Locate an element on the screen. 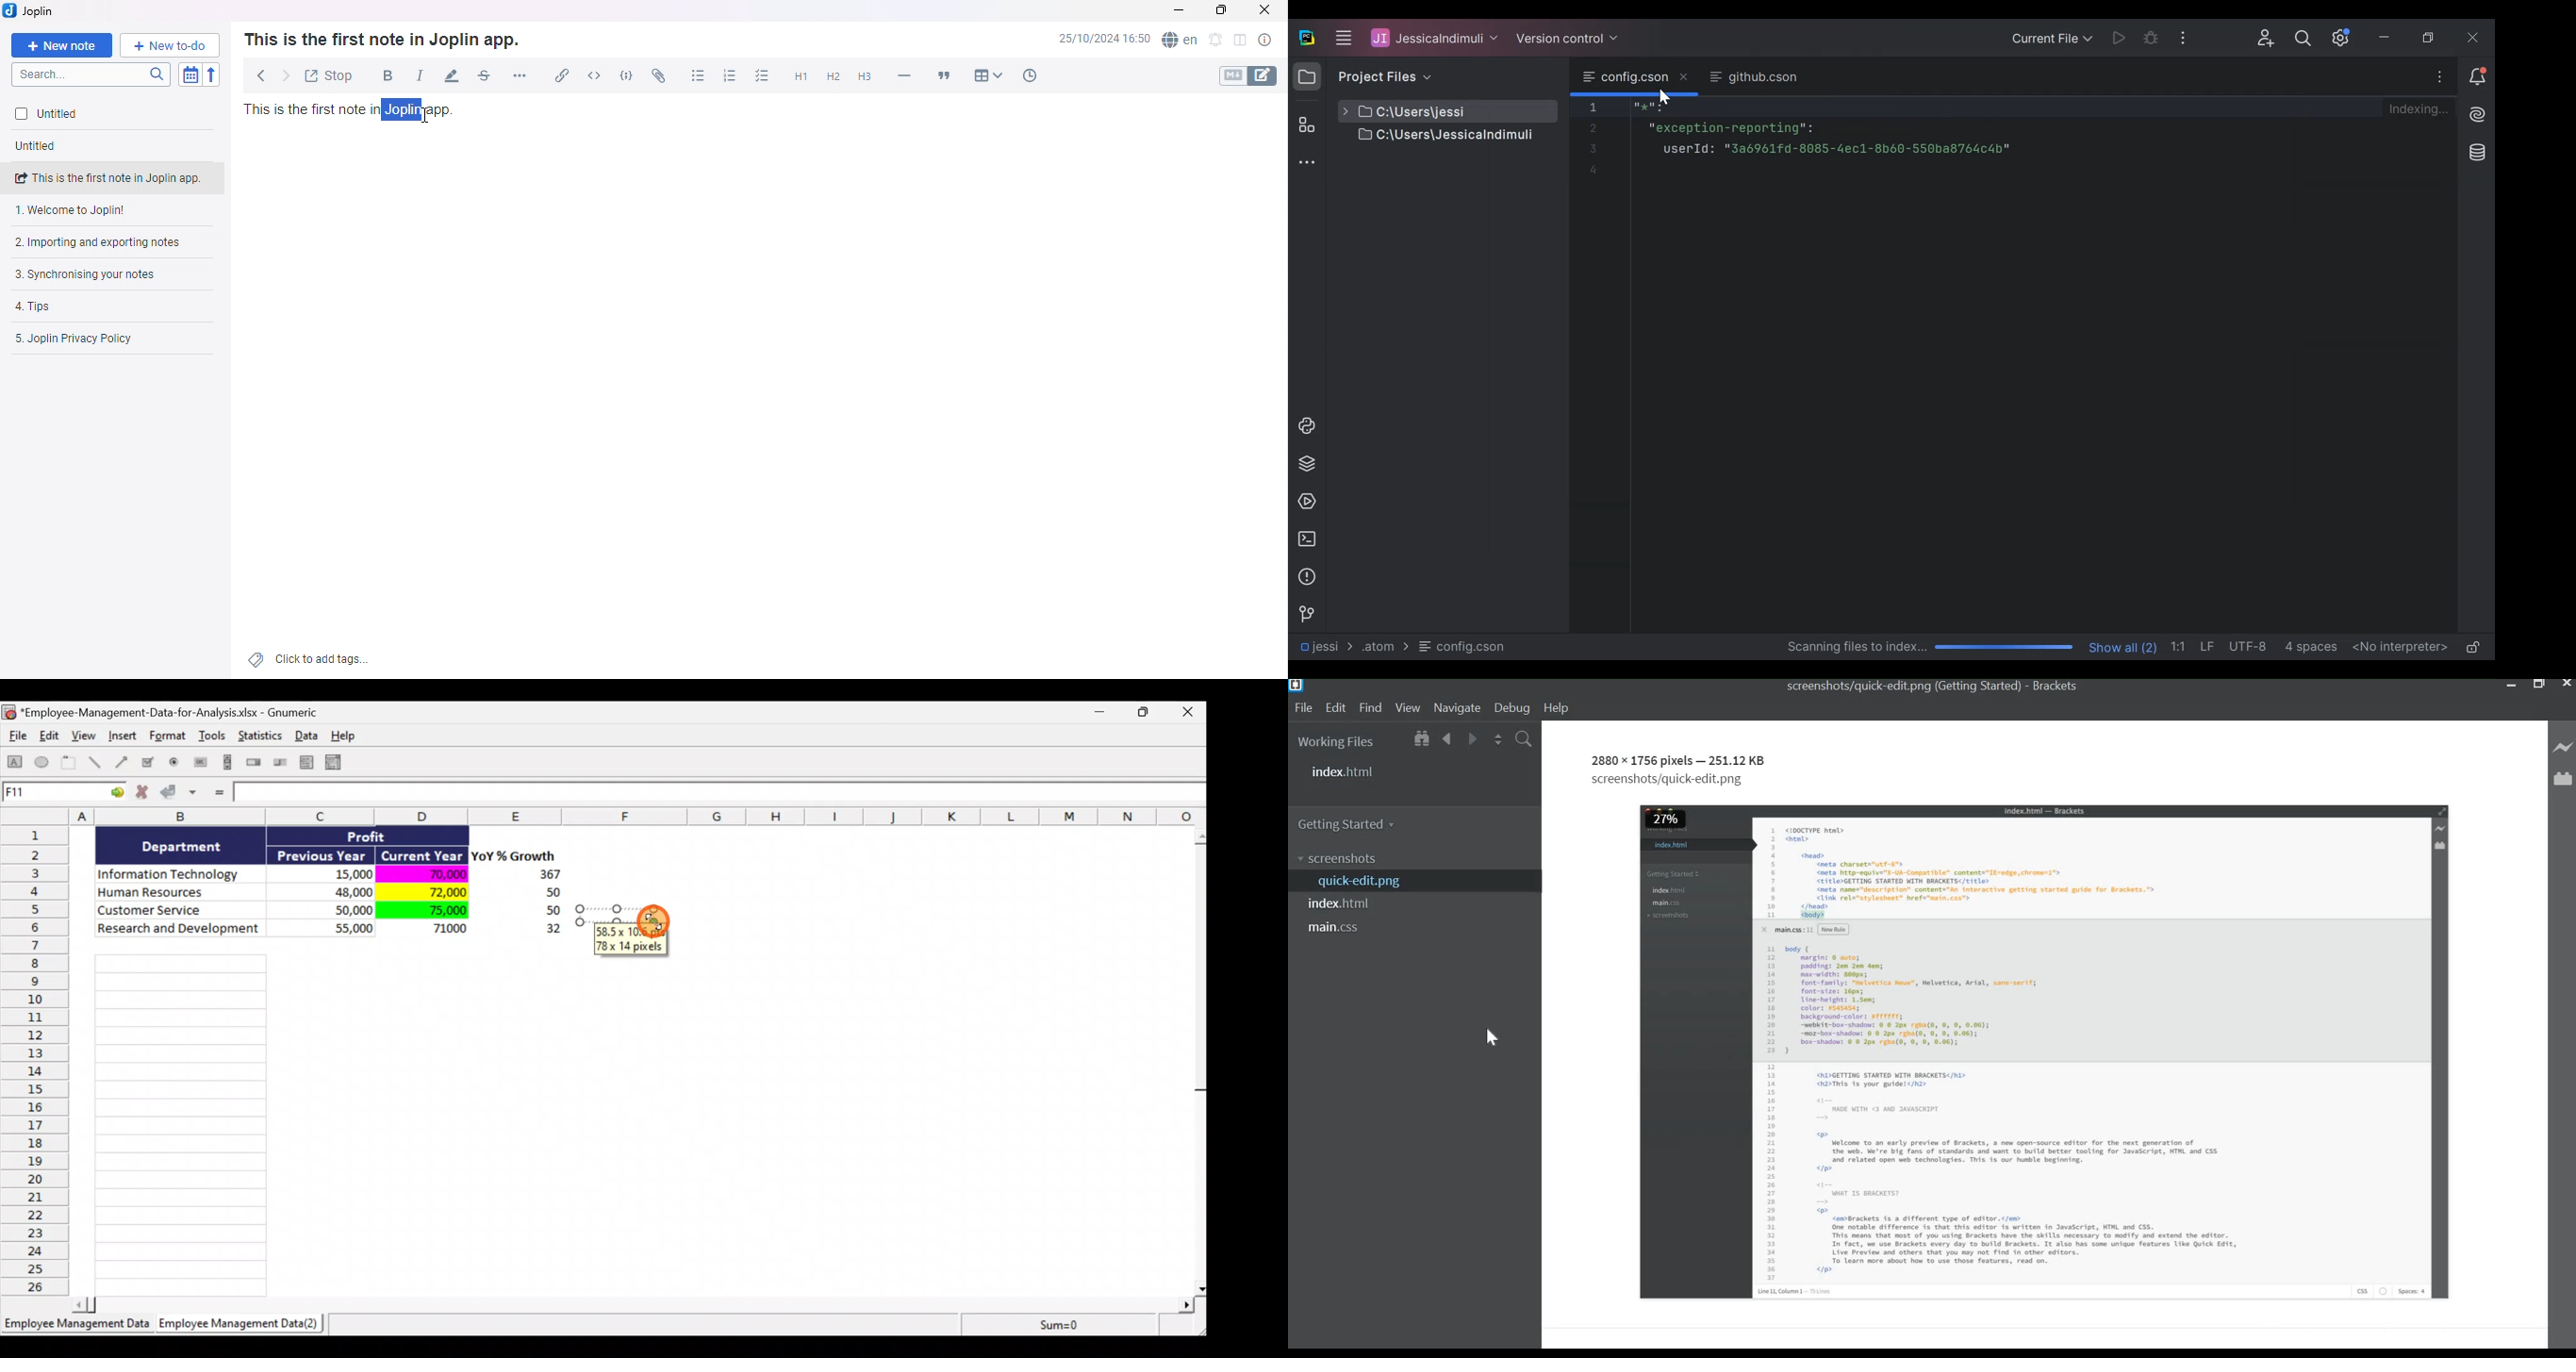 This screenshot has width=2576, height=1372. Edit is located at coordinates (50, 737).